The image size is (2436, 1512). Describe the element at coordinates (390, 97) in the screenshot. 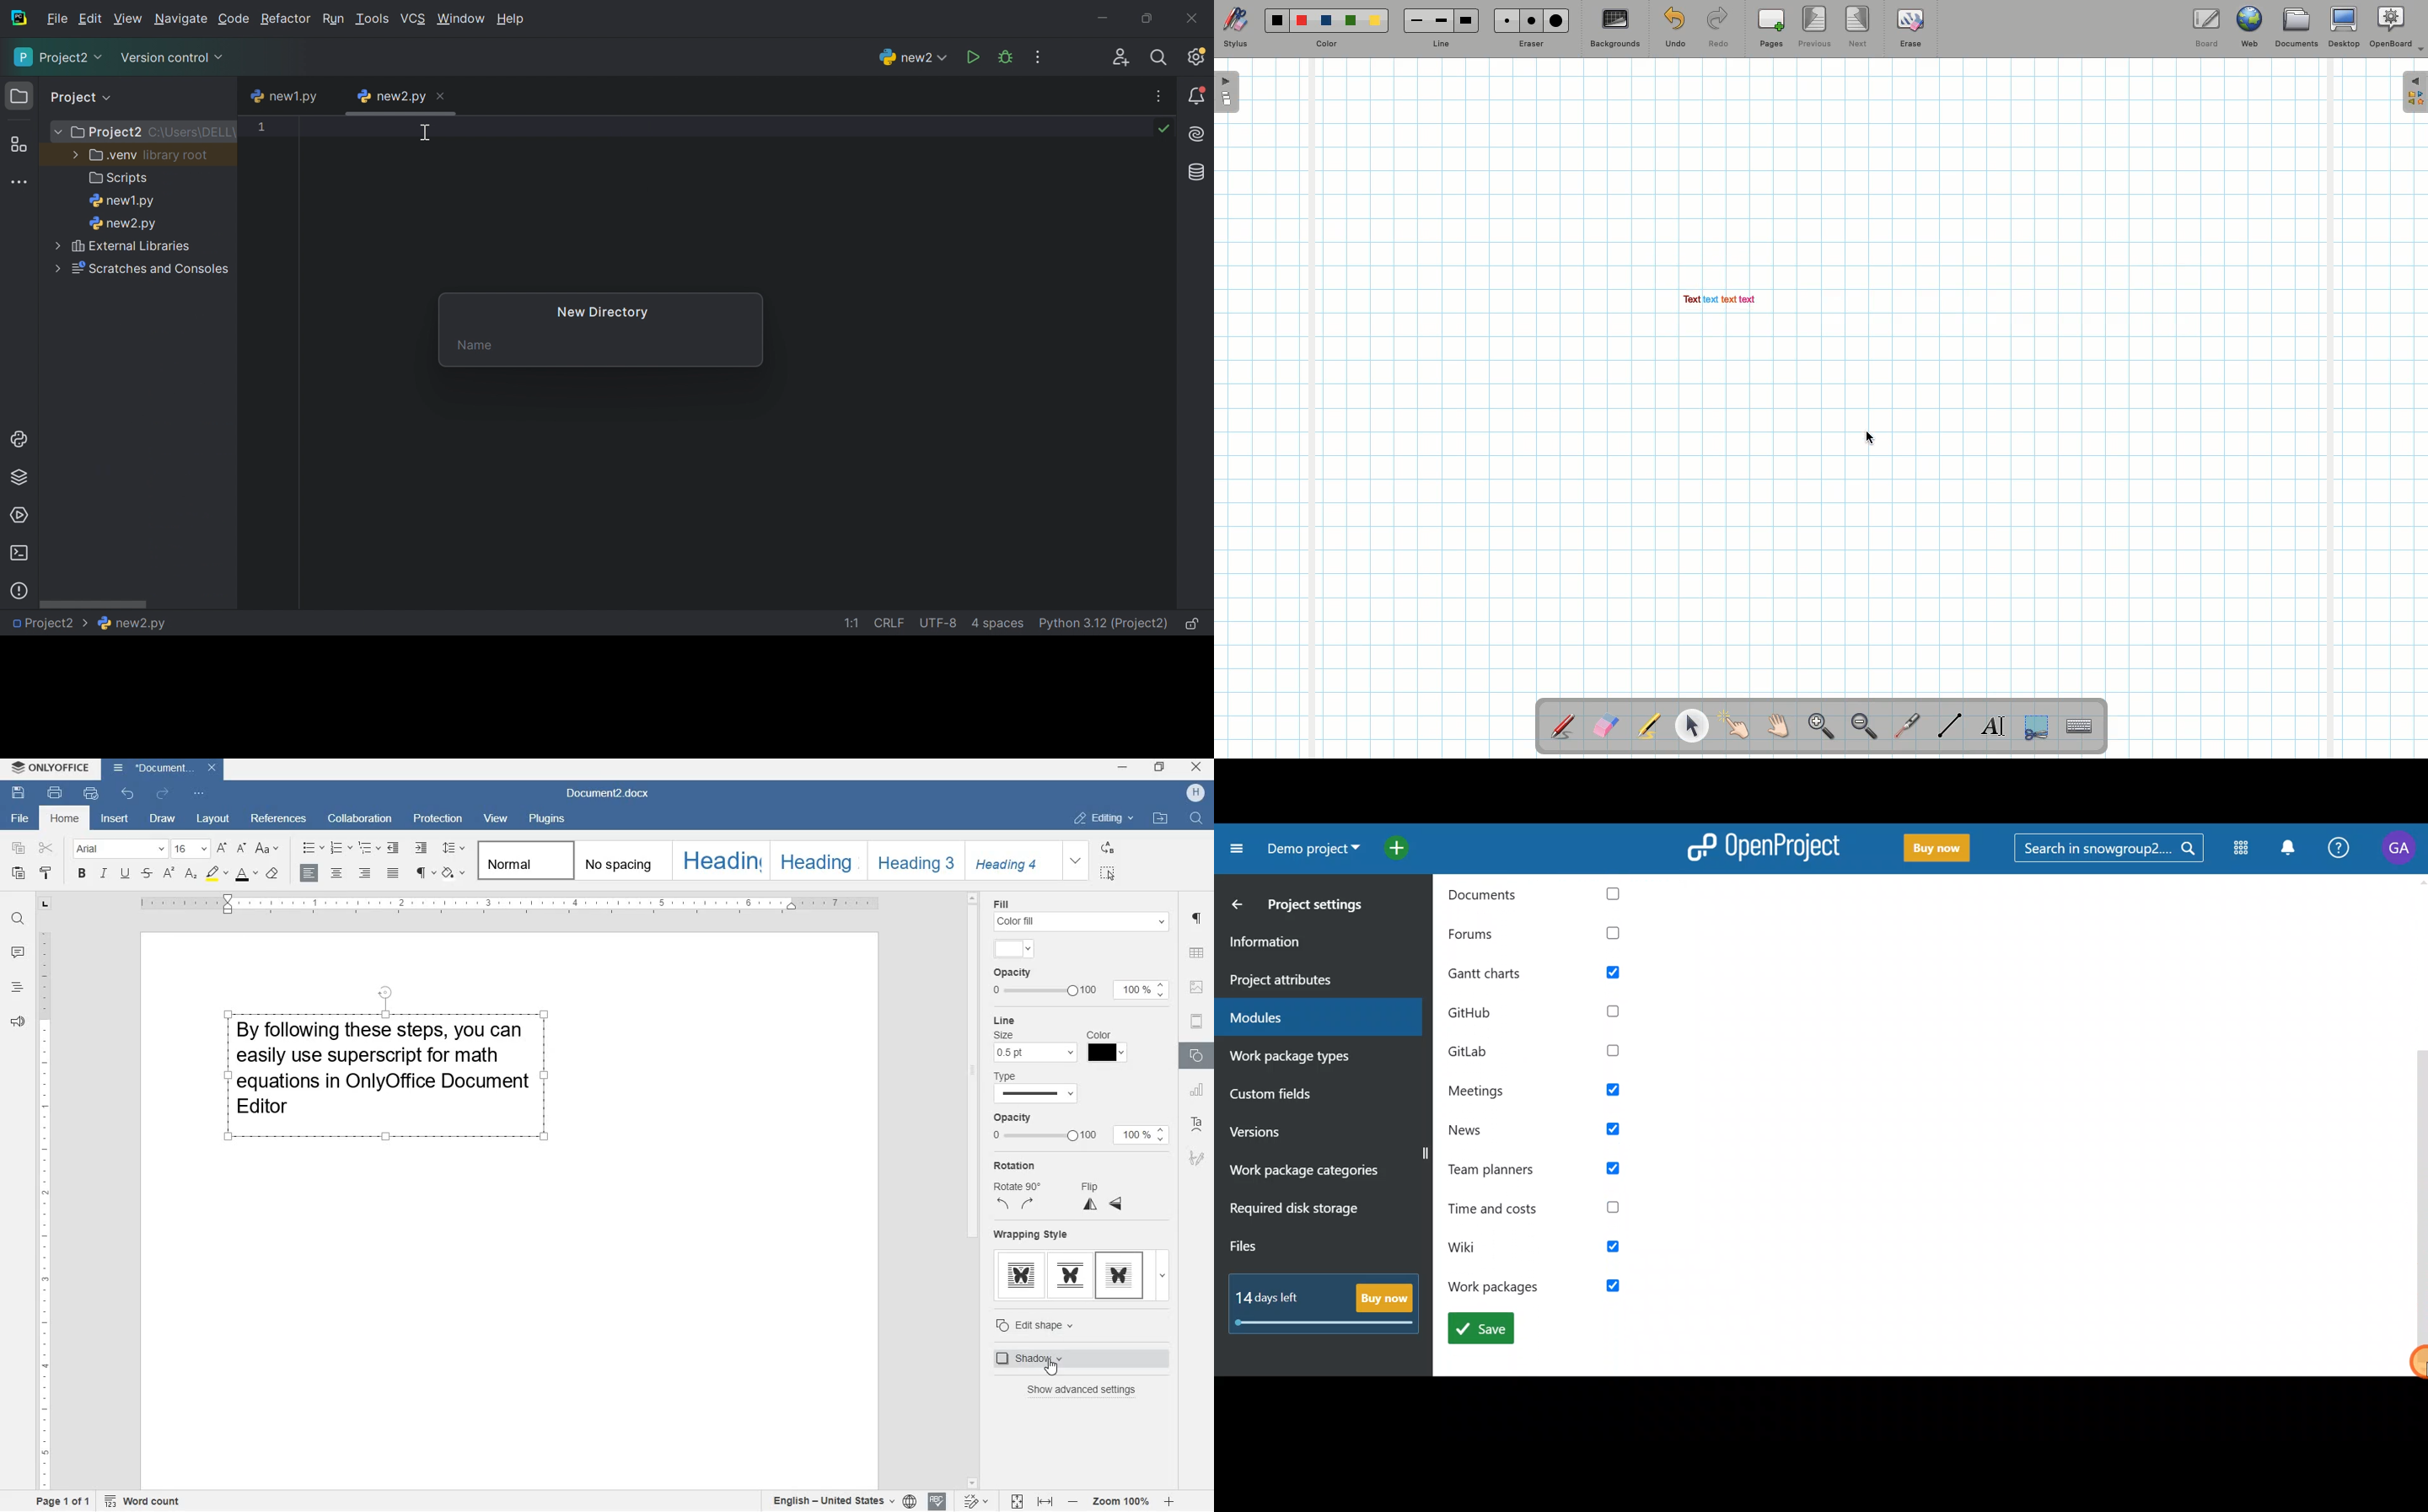

I see `new2.py` at that location.